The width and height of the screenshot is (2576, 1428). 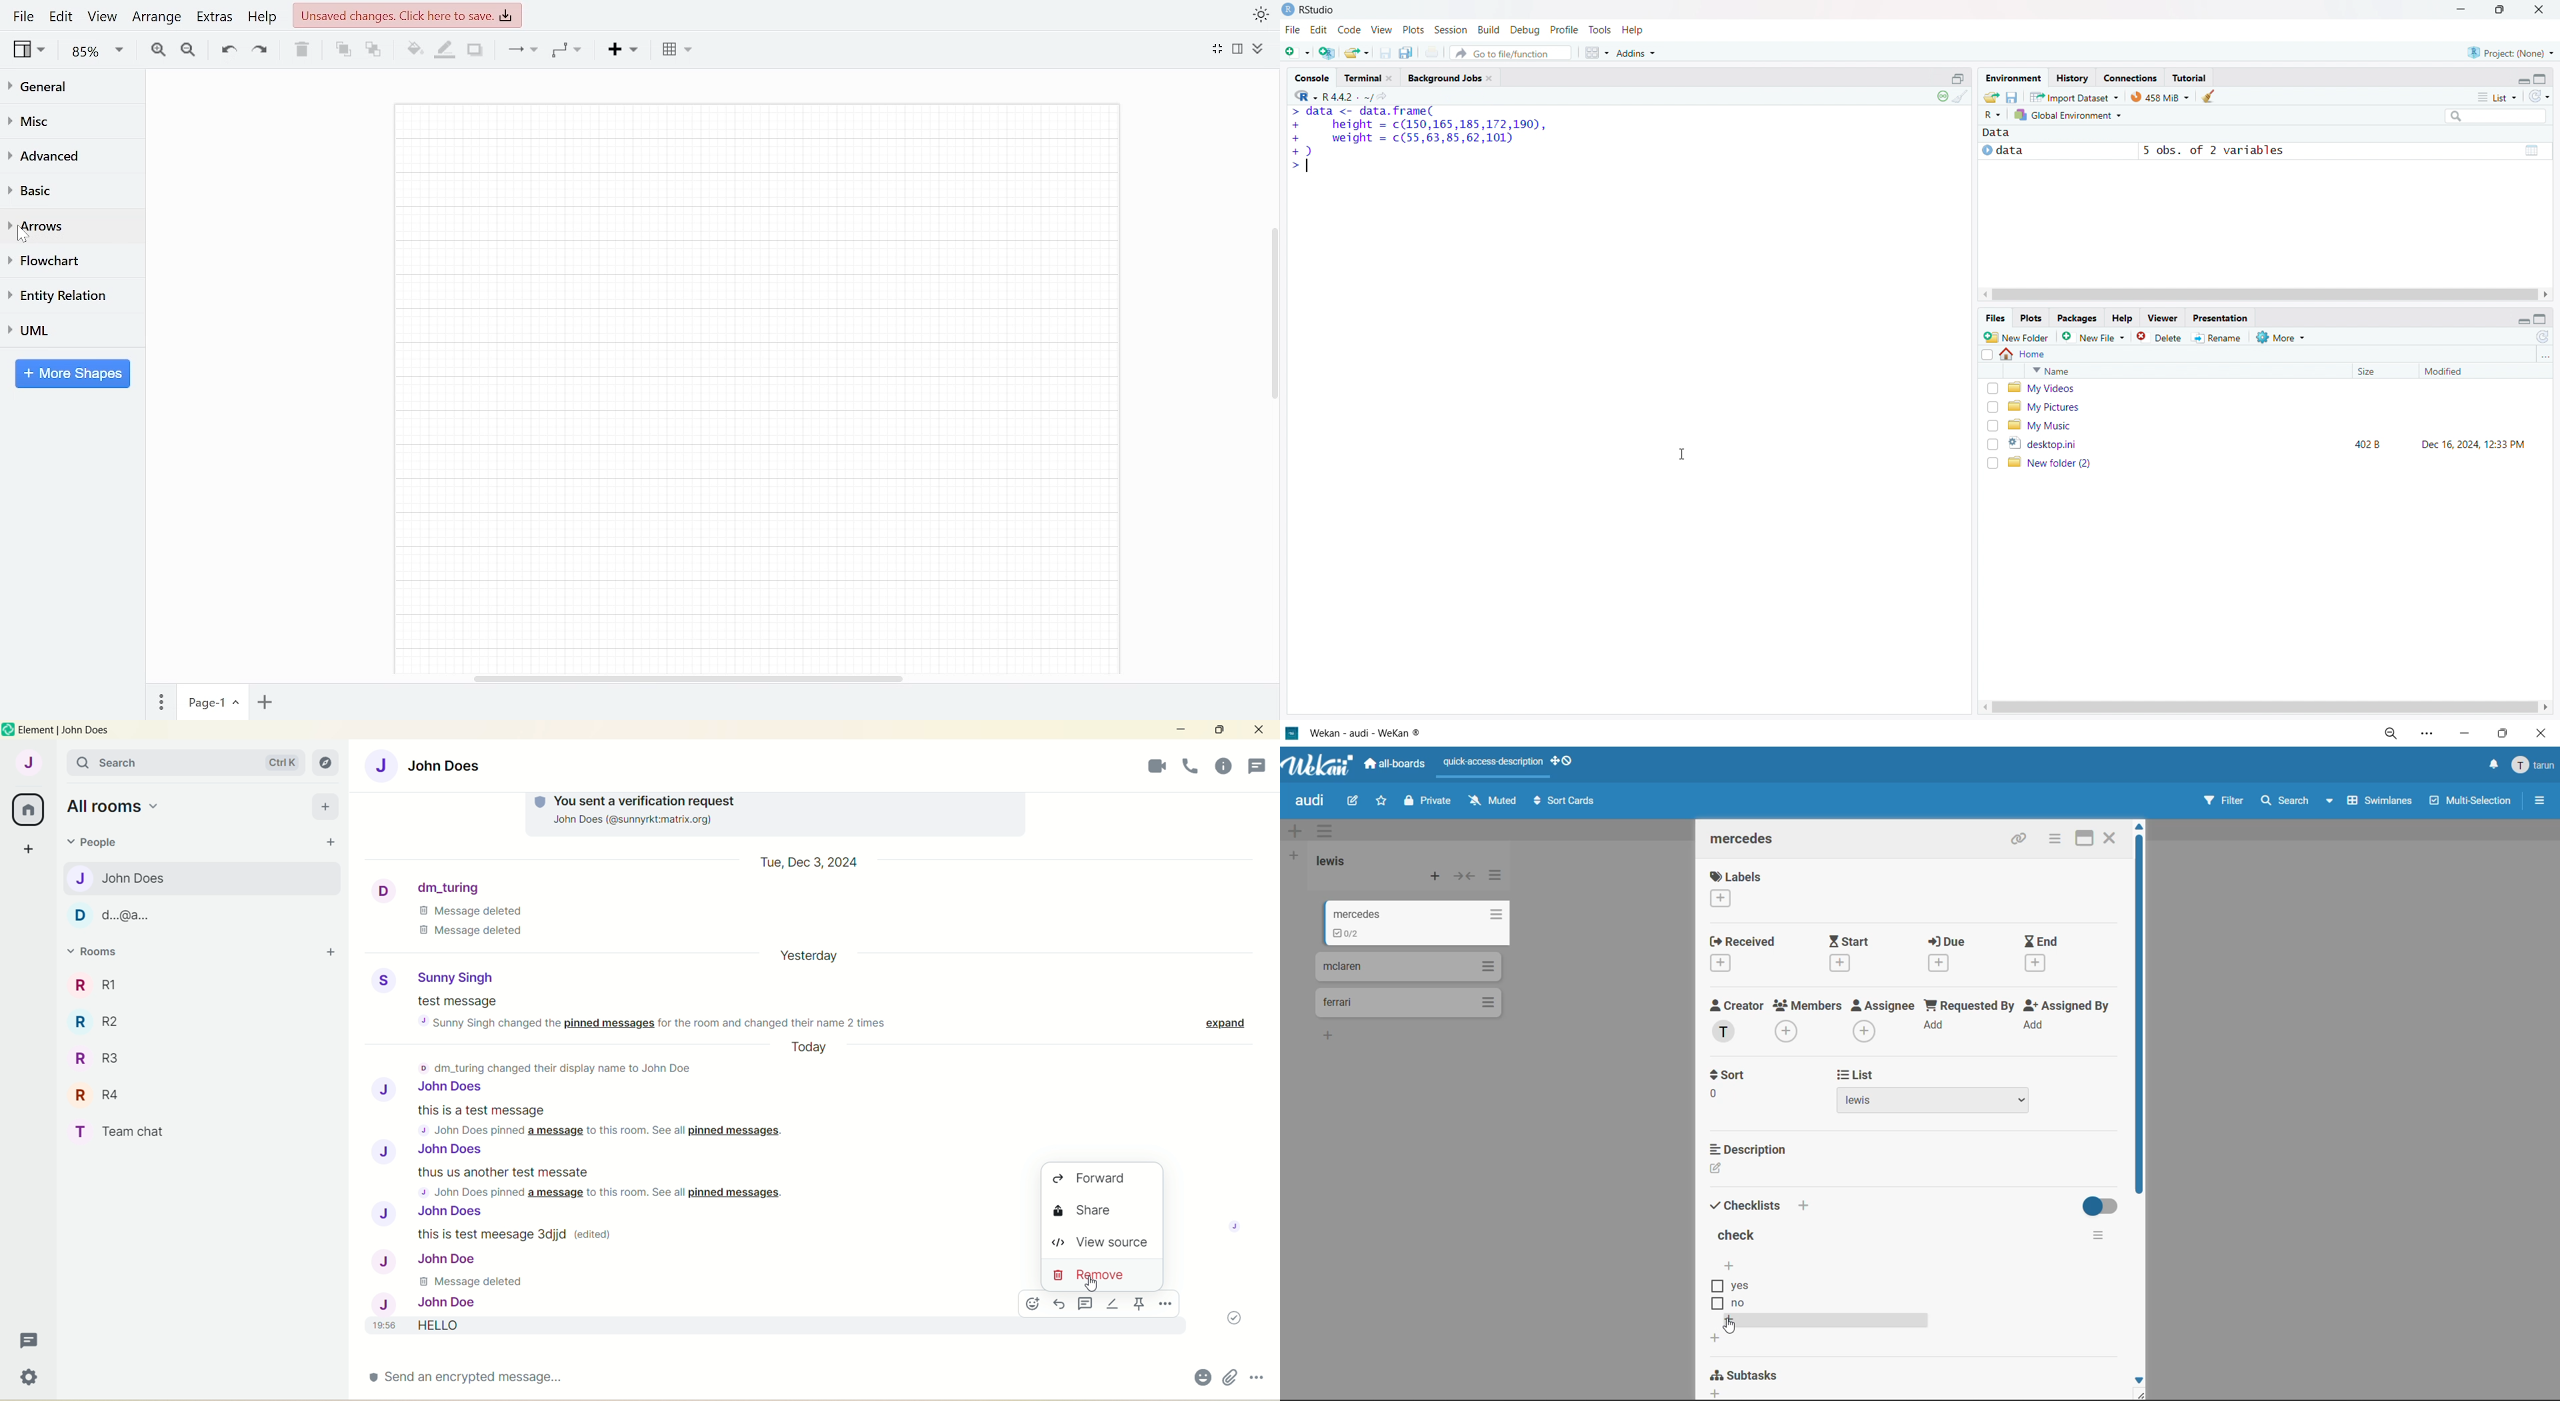 What do you see at coordinates (677, 51) in the screenshot?
I see `Table` at bounding box center [677, 51].